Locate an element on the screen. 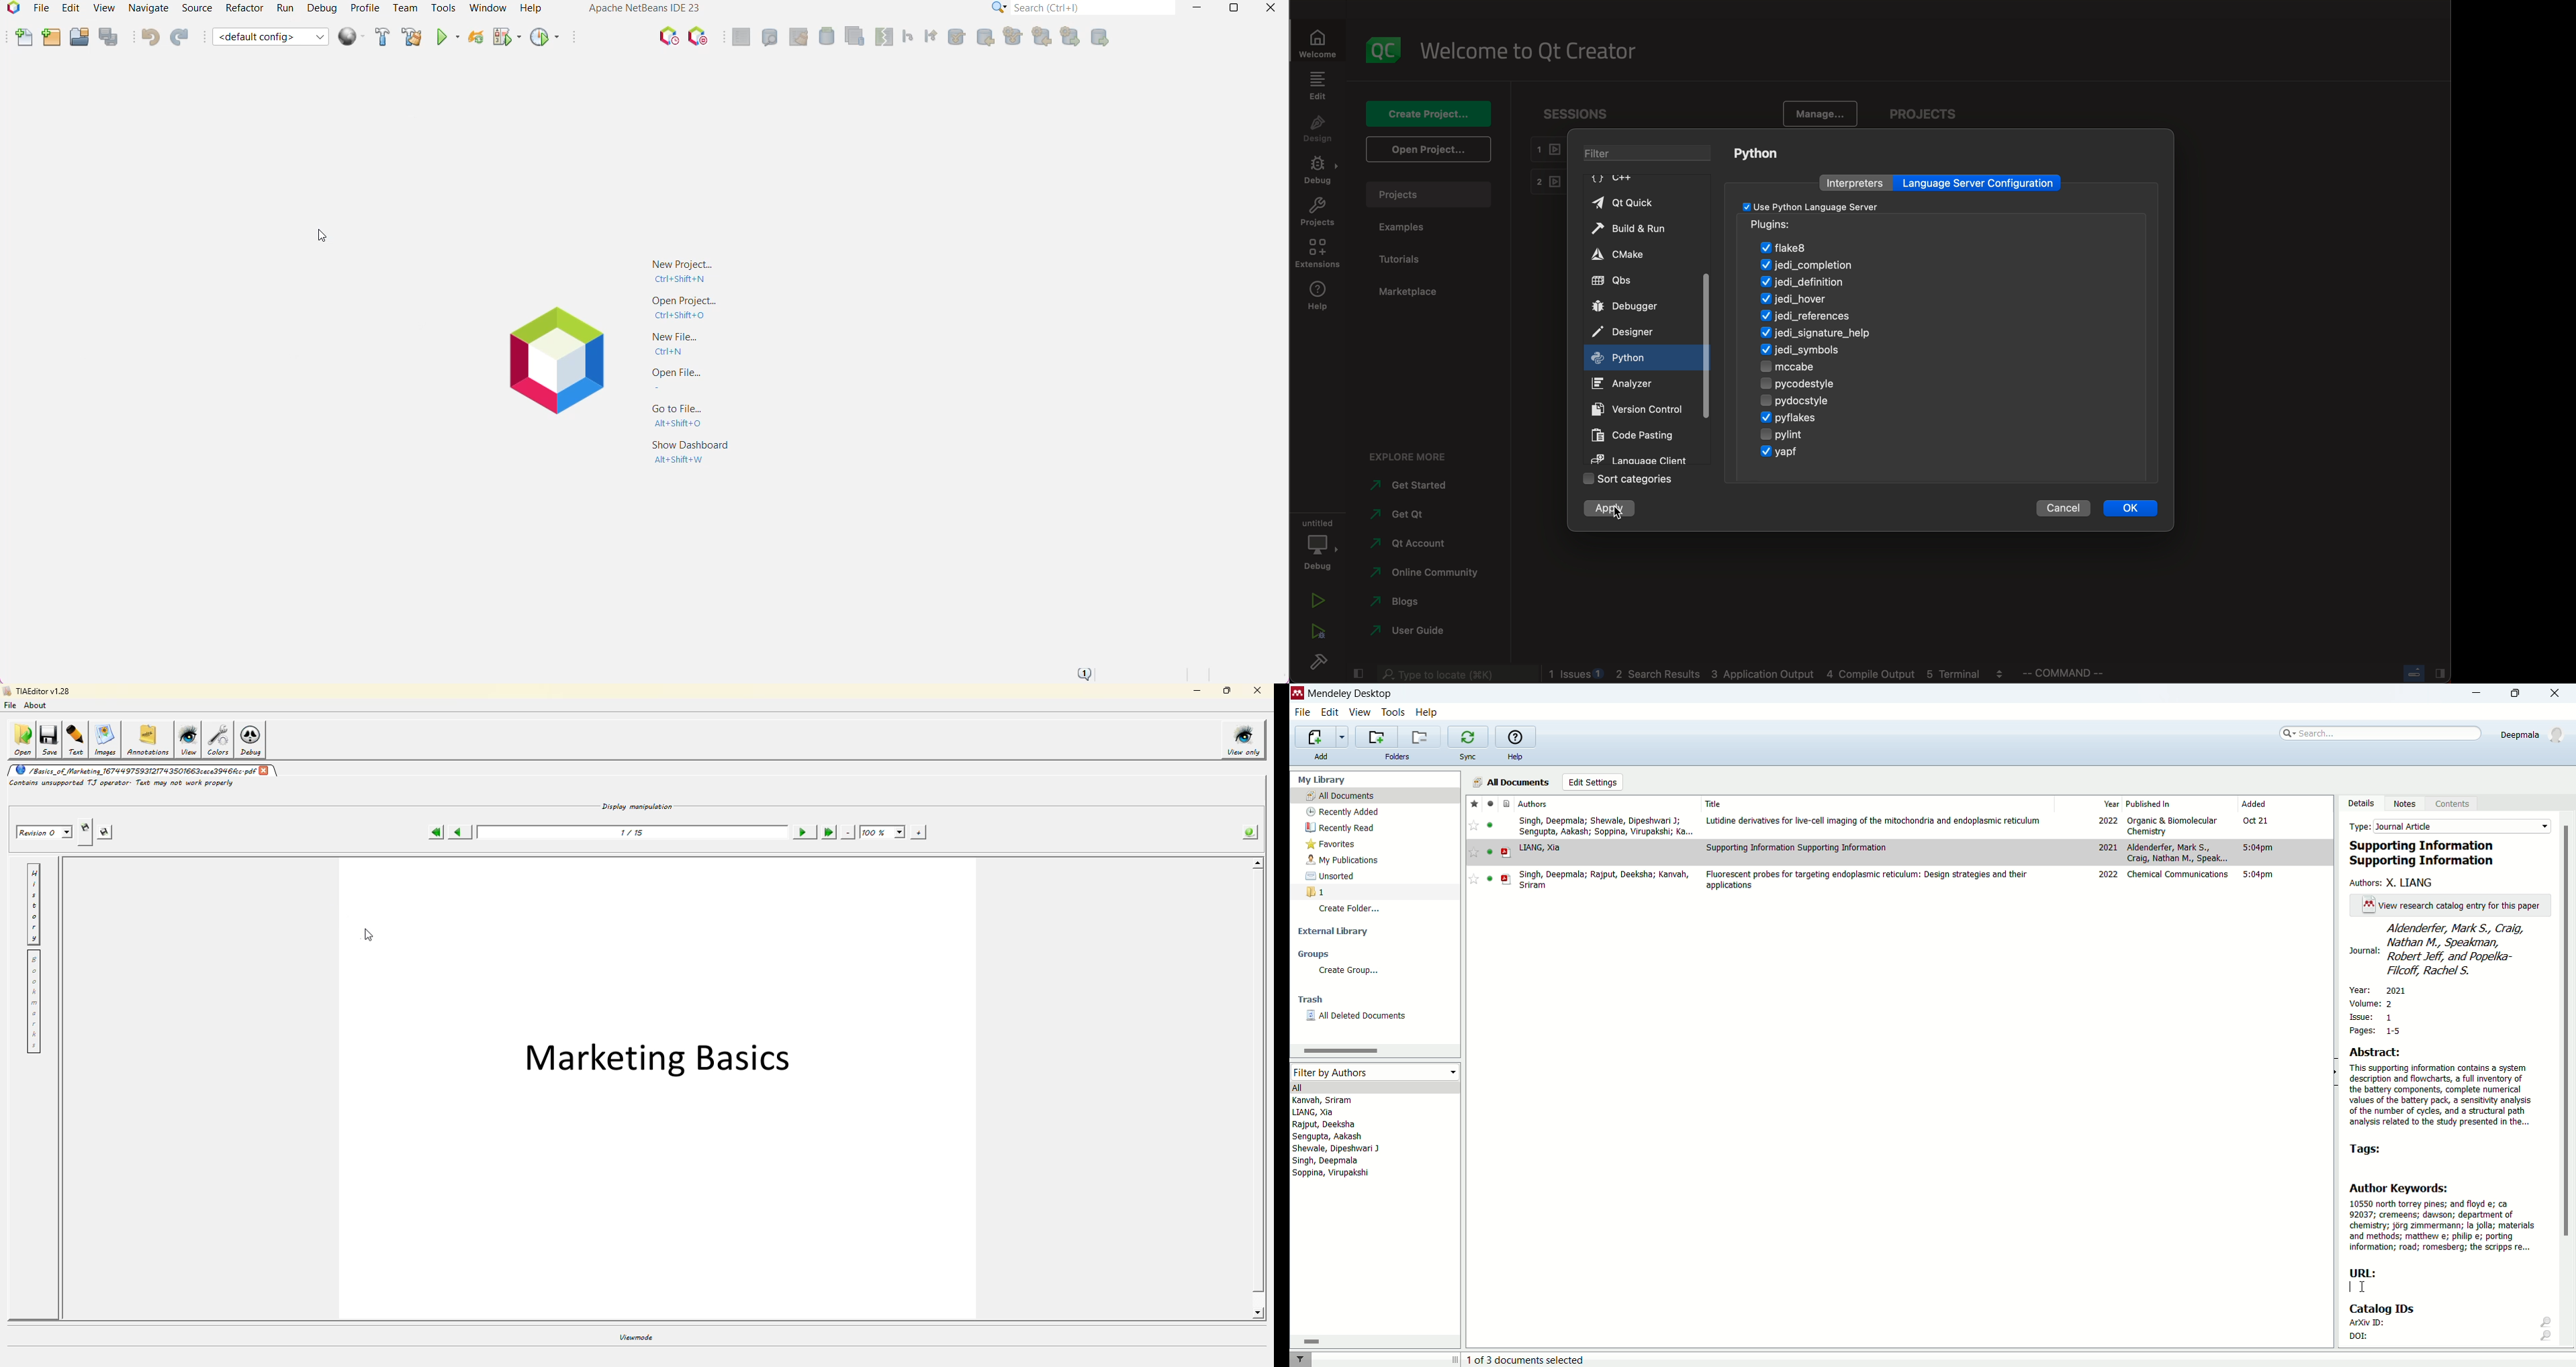  recently added is located at coordinates (1342, 811).